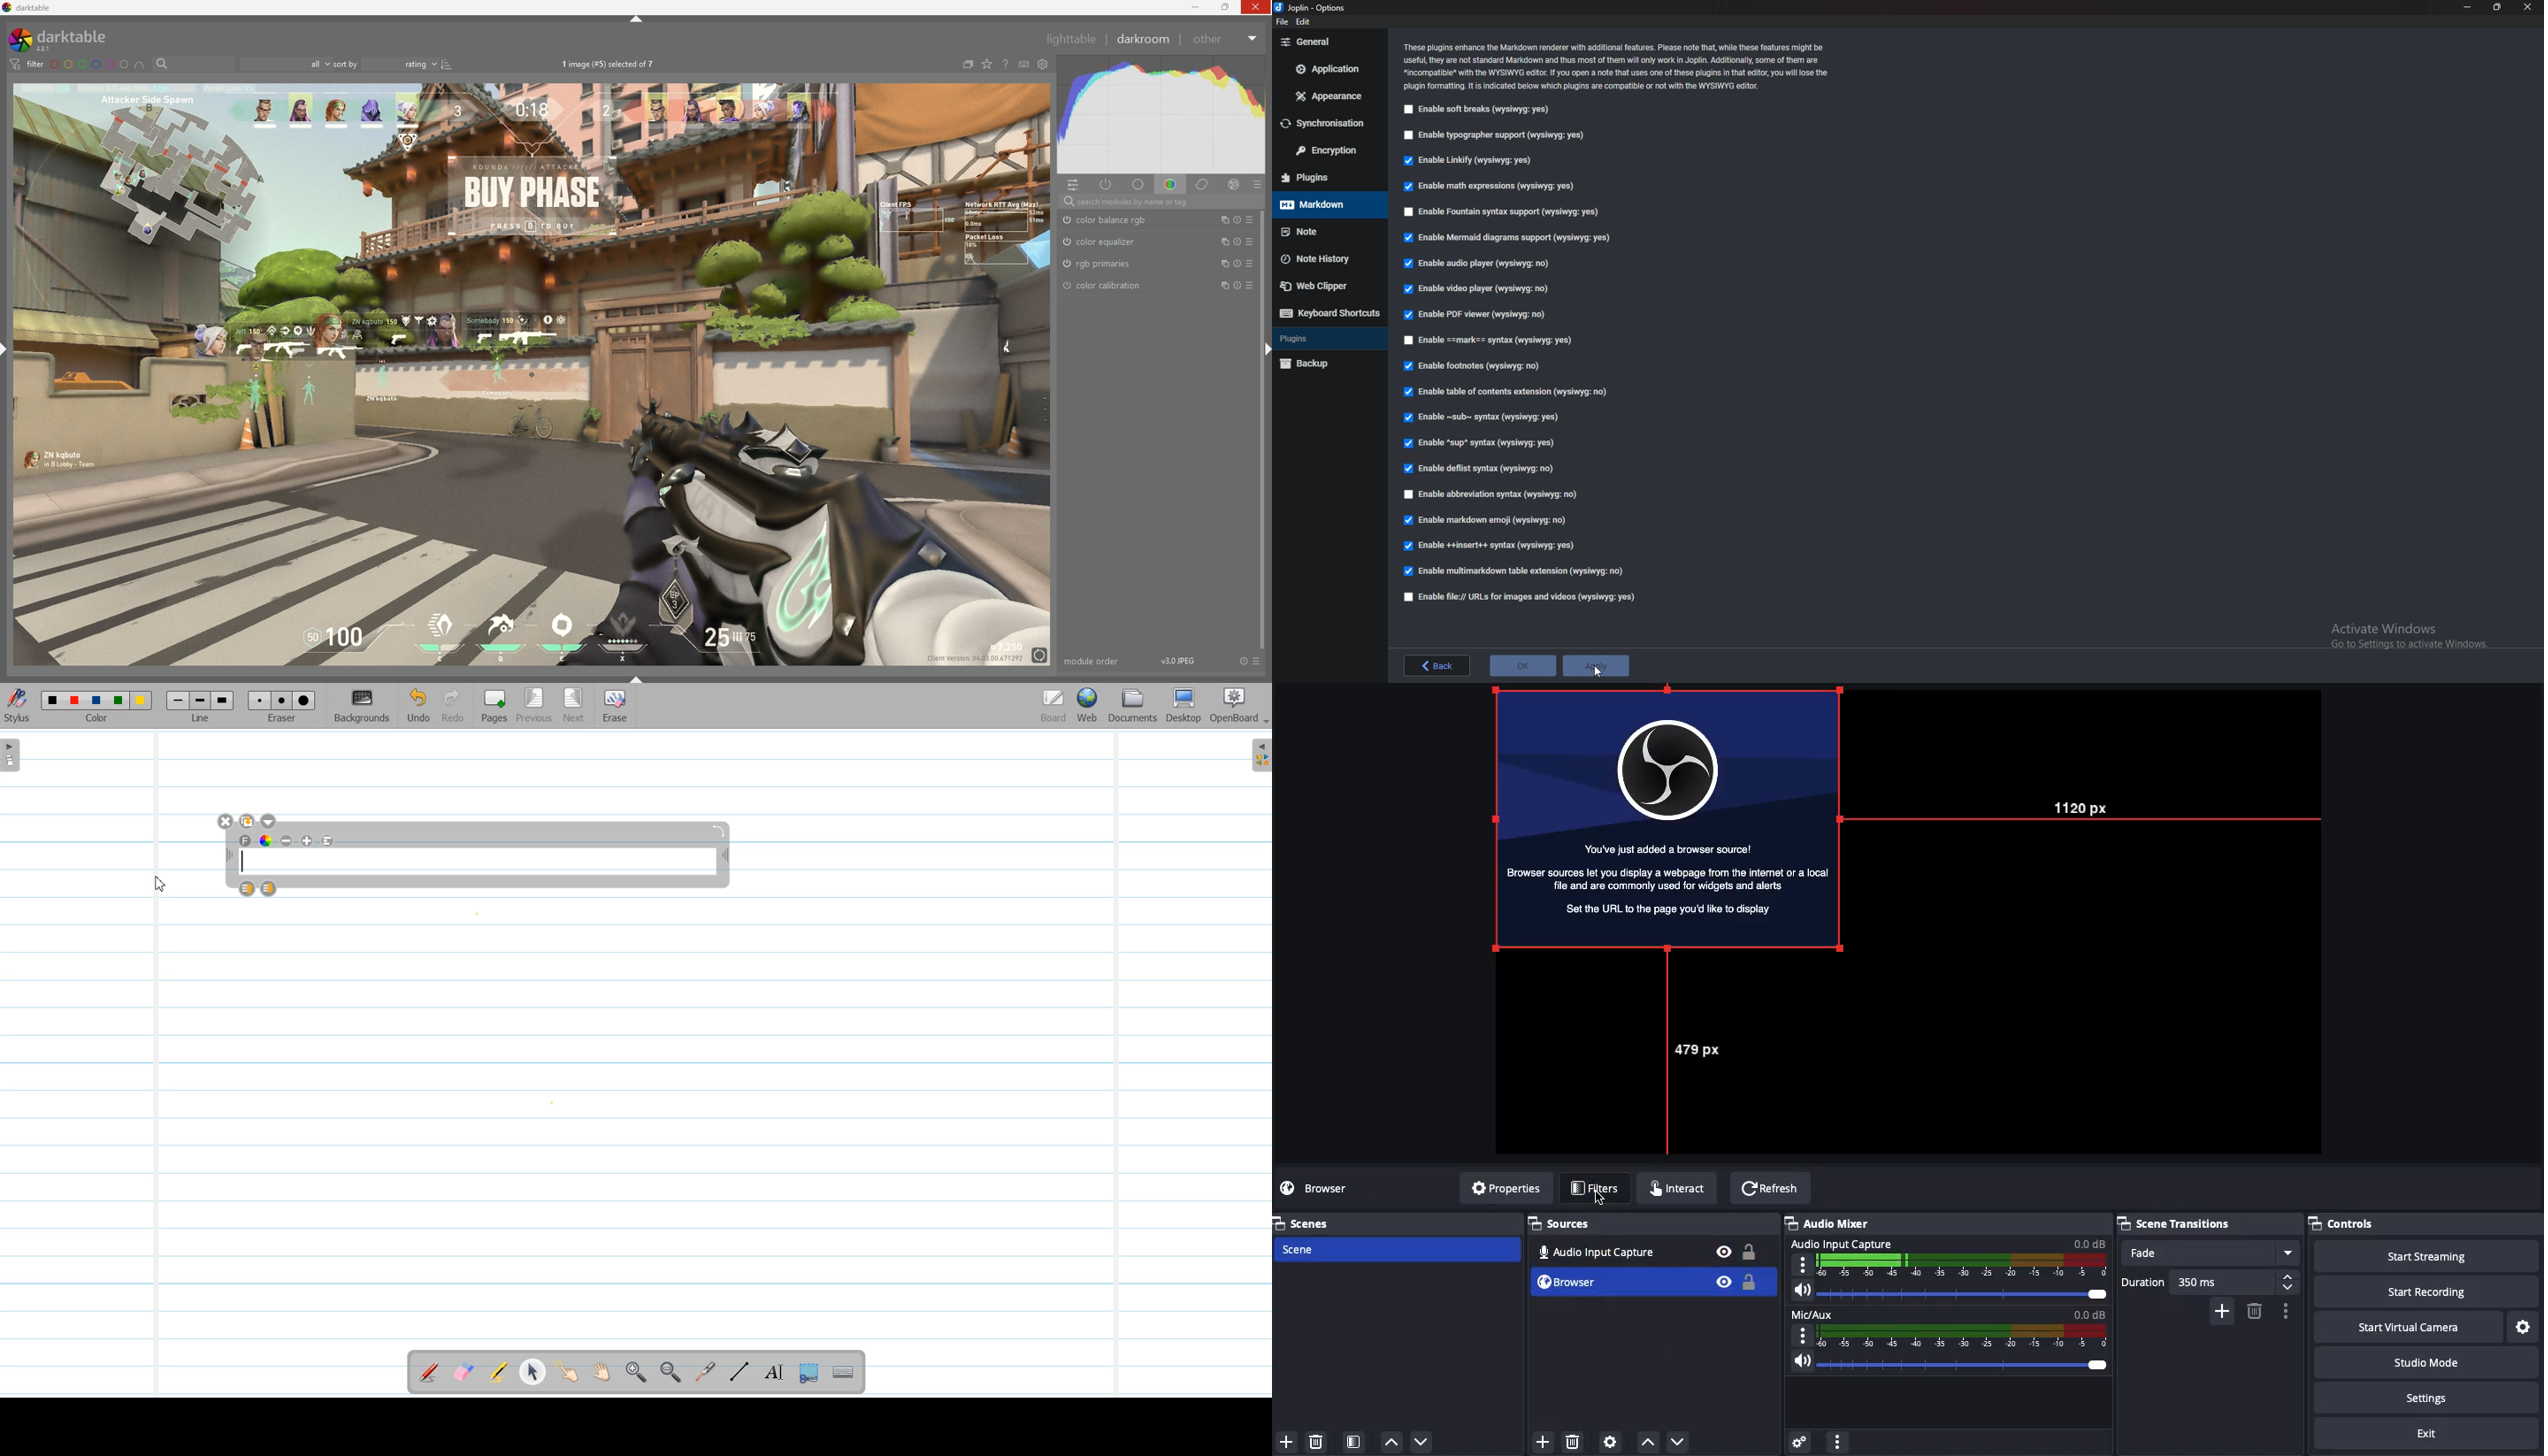 This screenshot has height=1456, width=2548. Describe the element at coordinates (1477, 445) in the screenshot. I see `Enable sup syntax` at that location.